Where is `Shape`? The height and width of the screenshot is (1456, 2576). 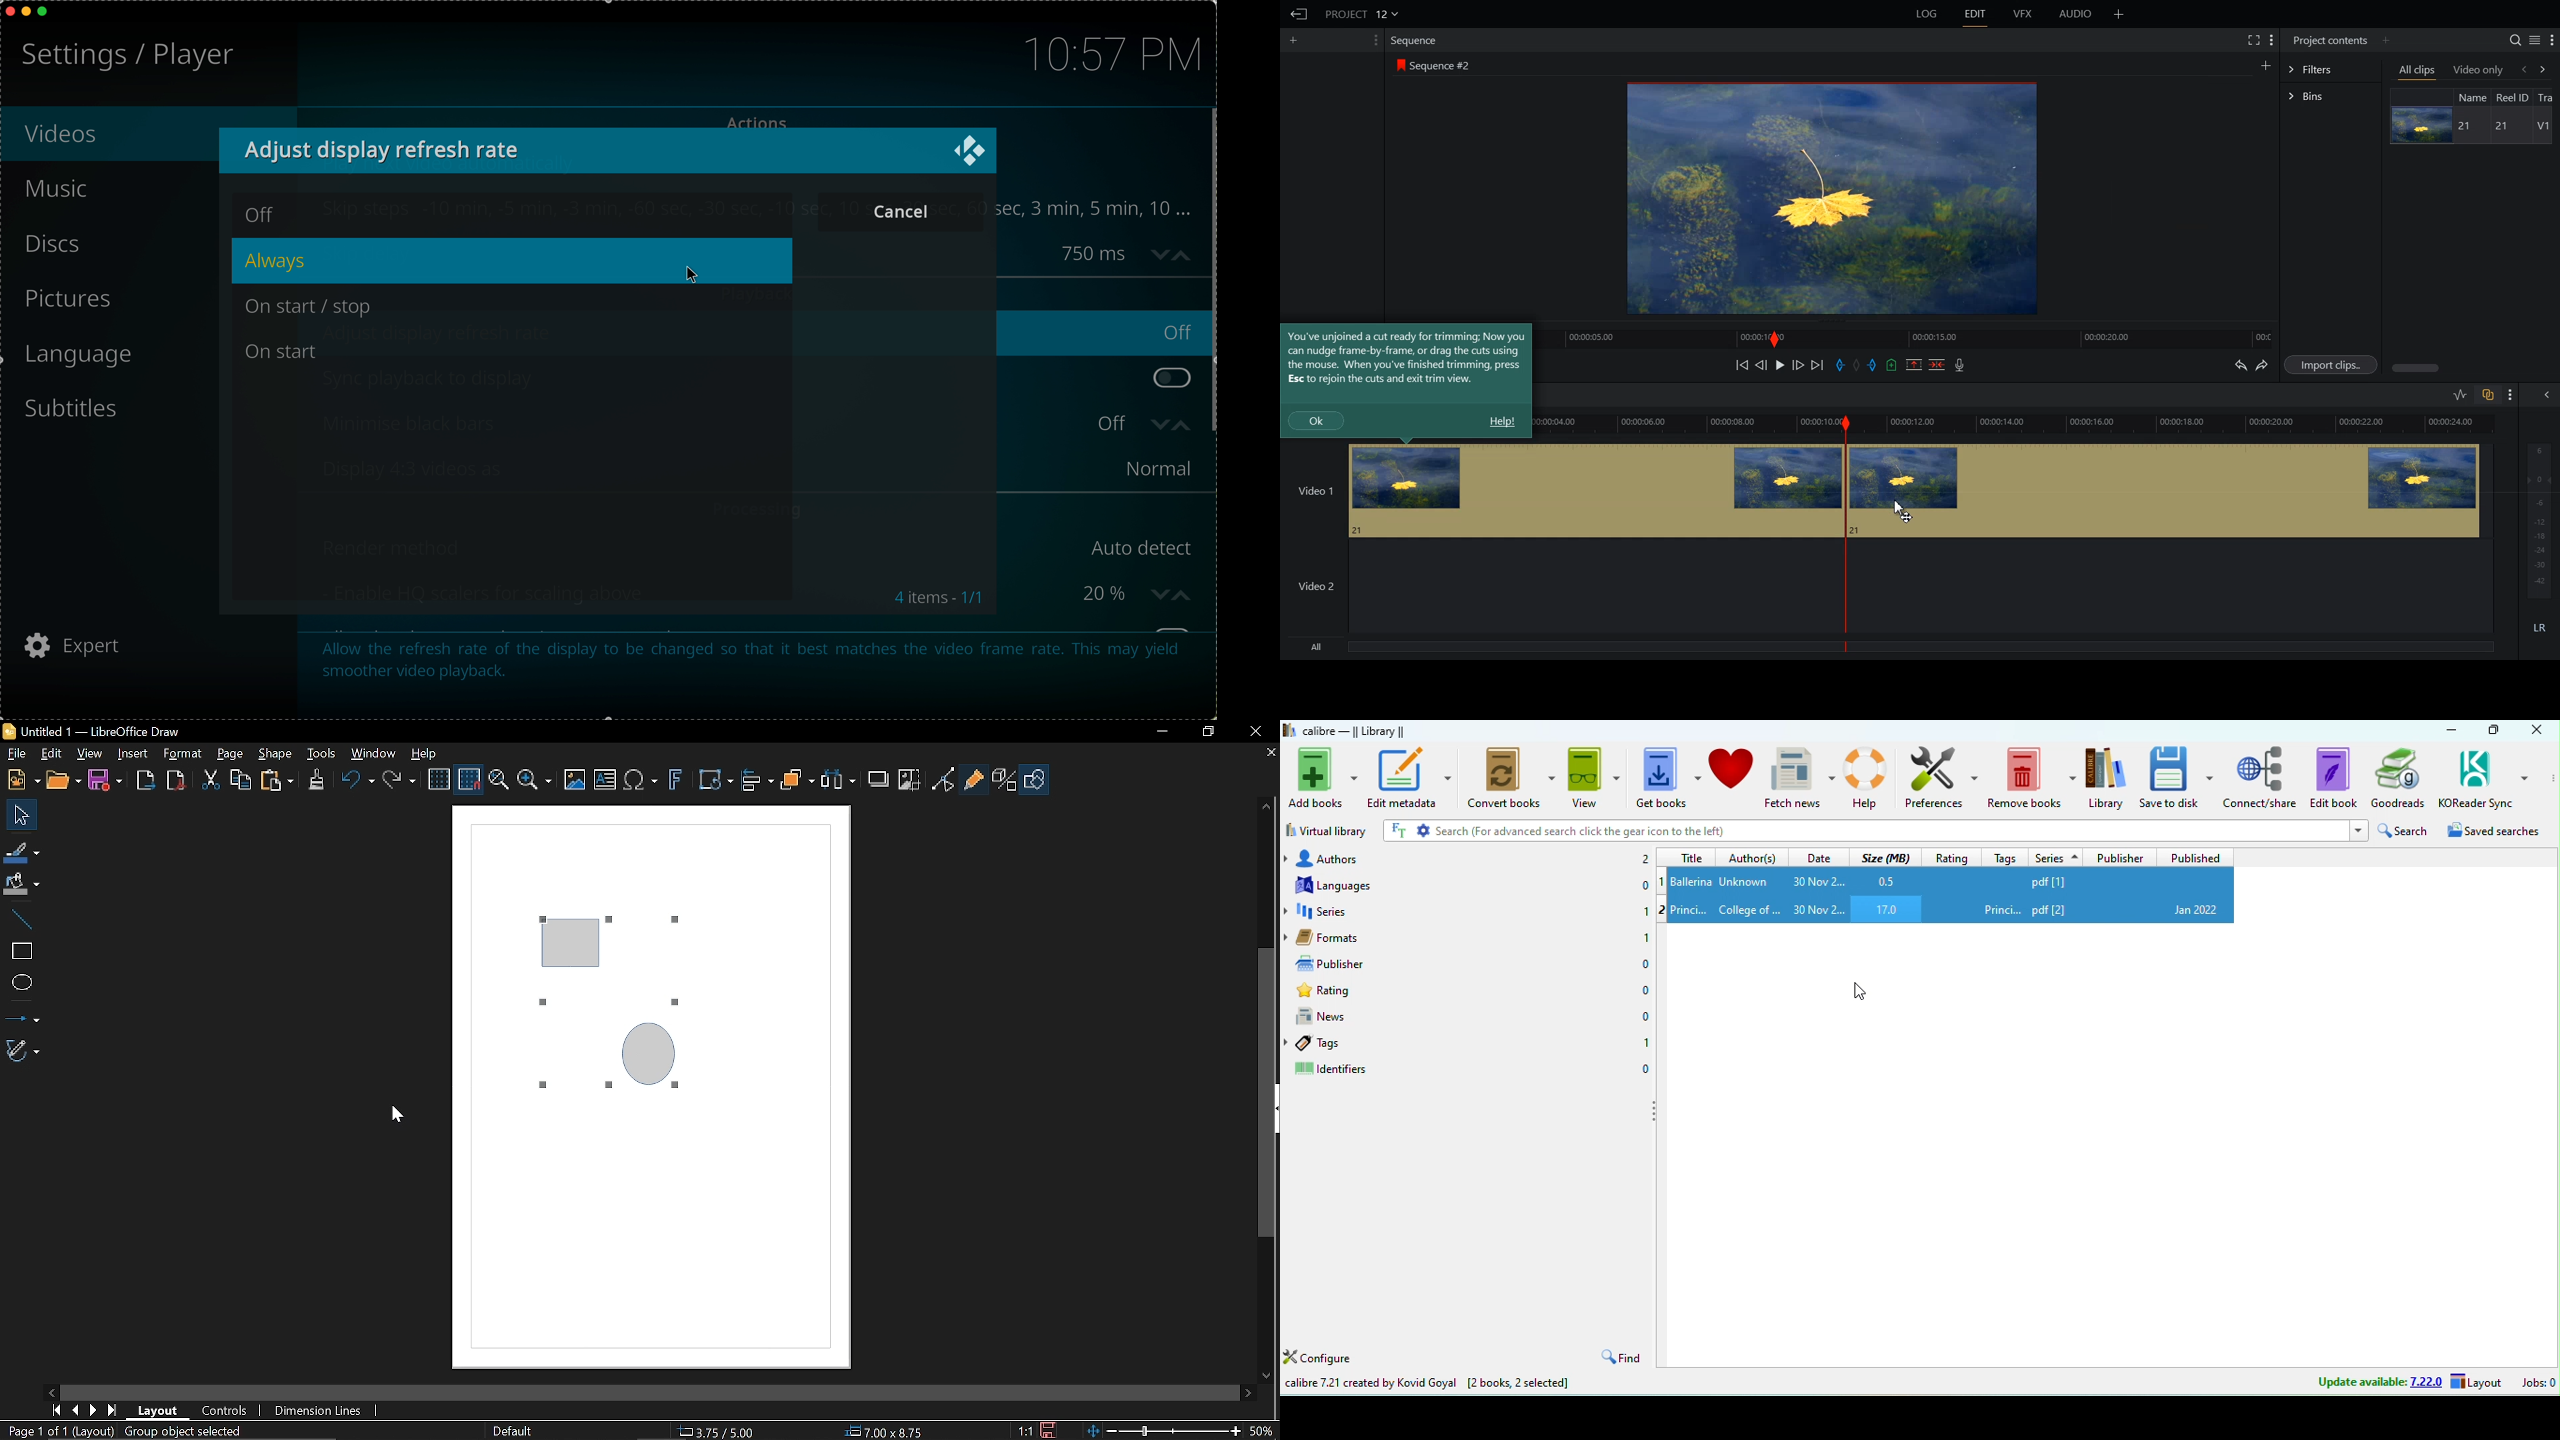 Shape is located at coordinates (275, 756).